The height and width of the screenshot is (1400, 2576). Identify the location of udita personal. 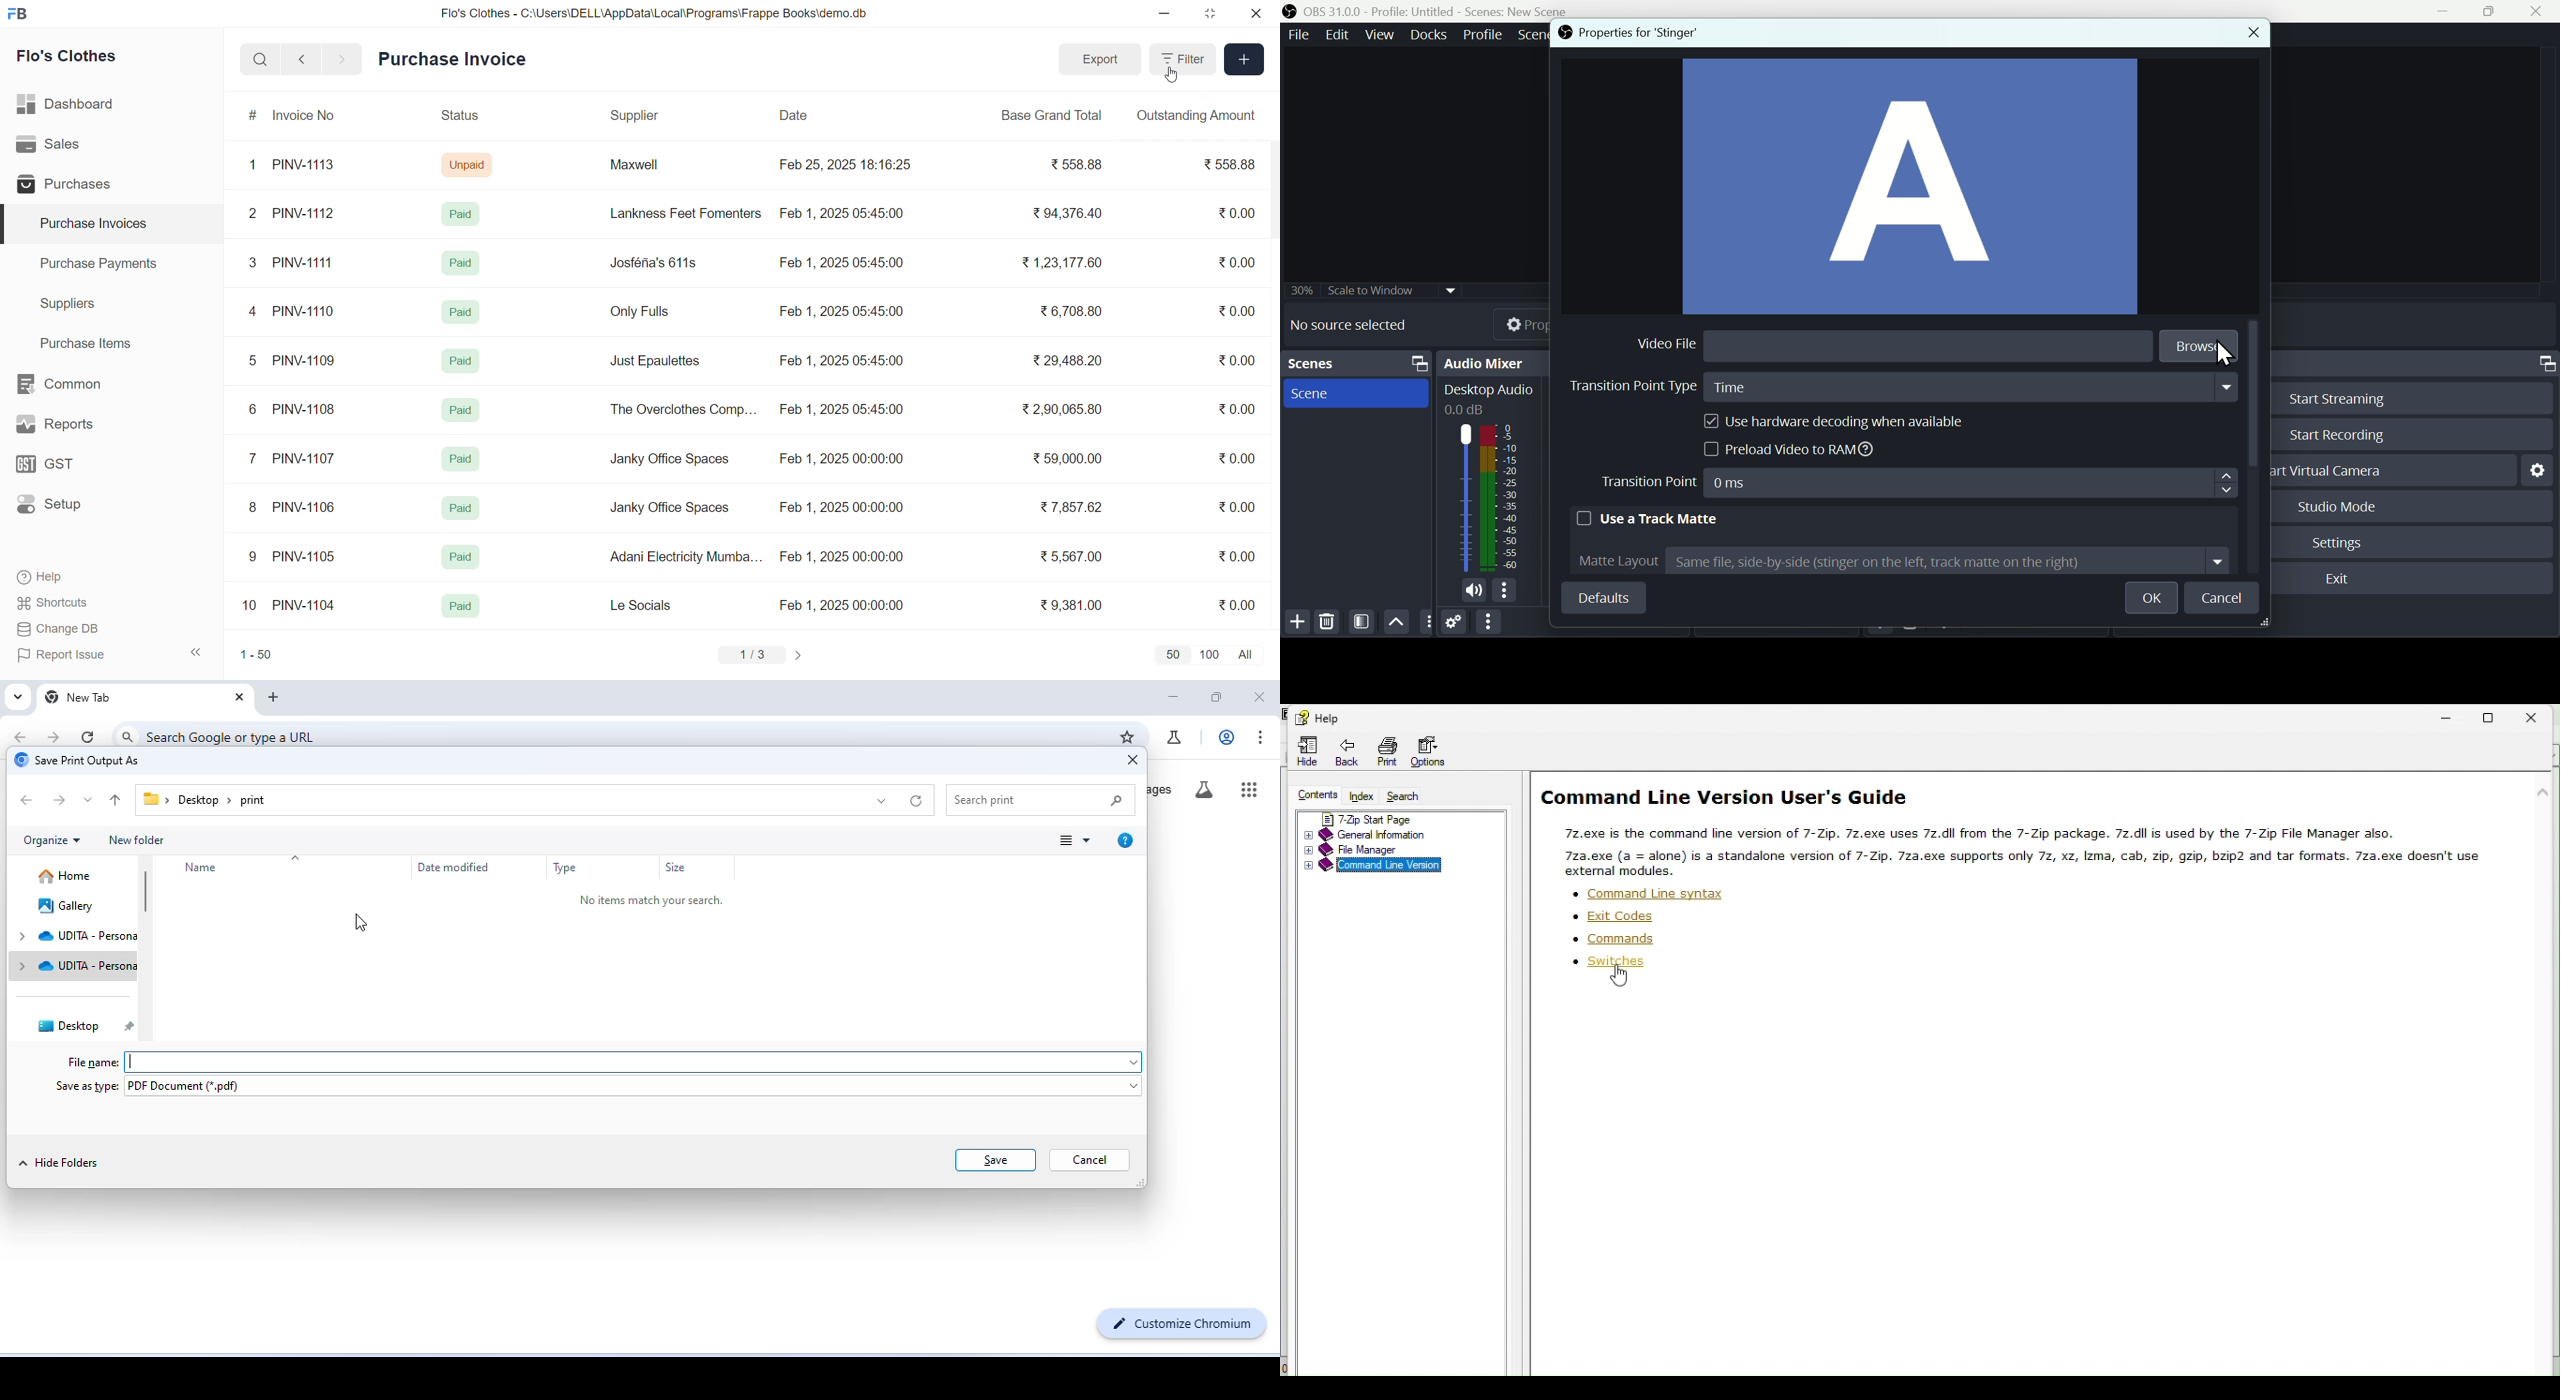
(87, 967).